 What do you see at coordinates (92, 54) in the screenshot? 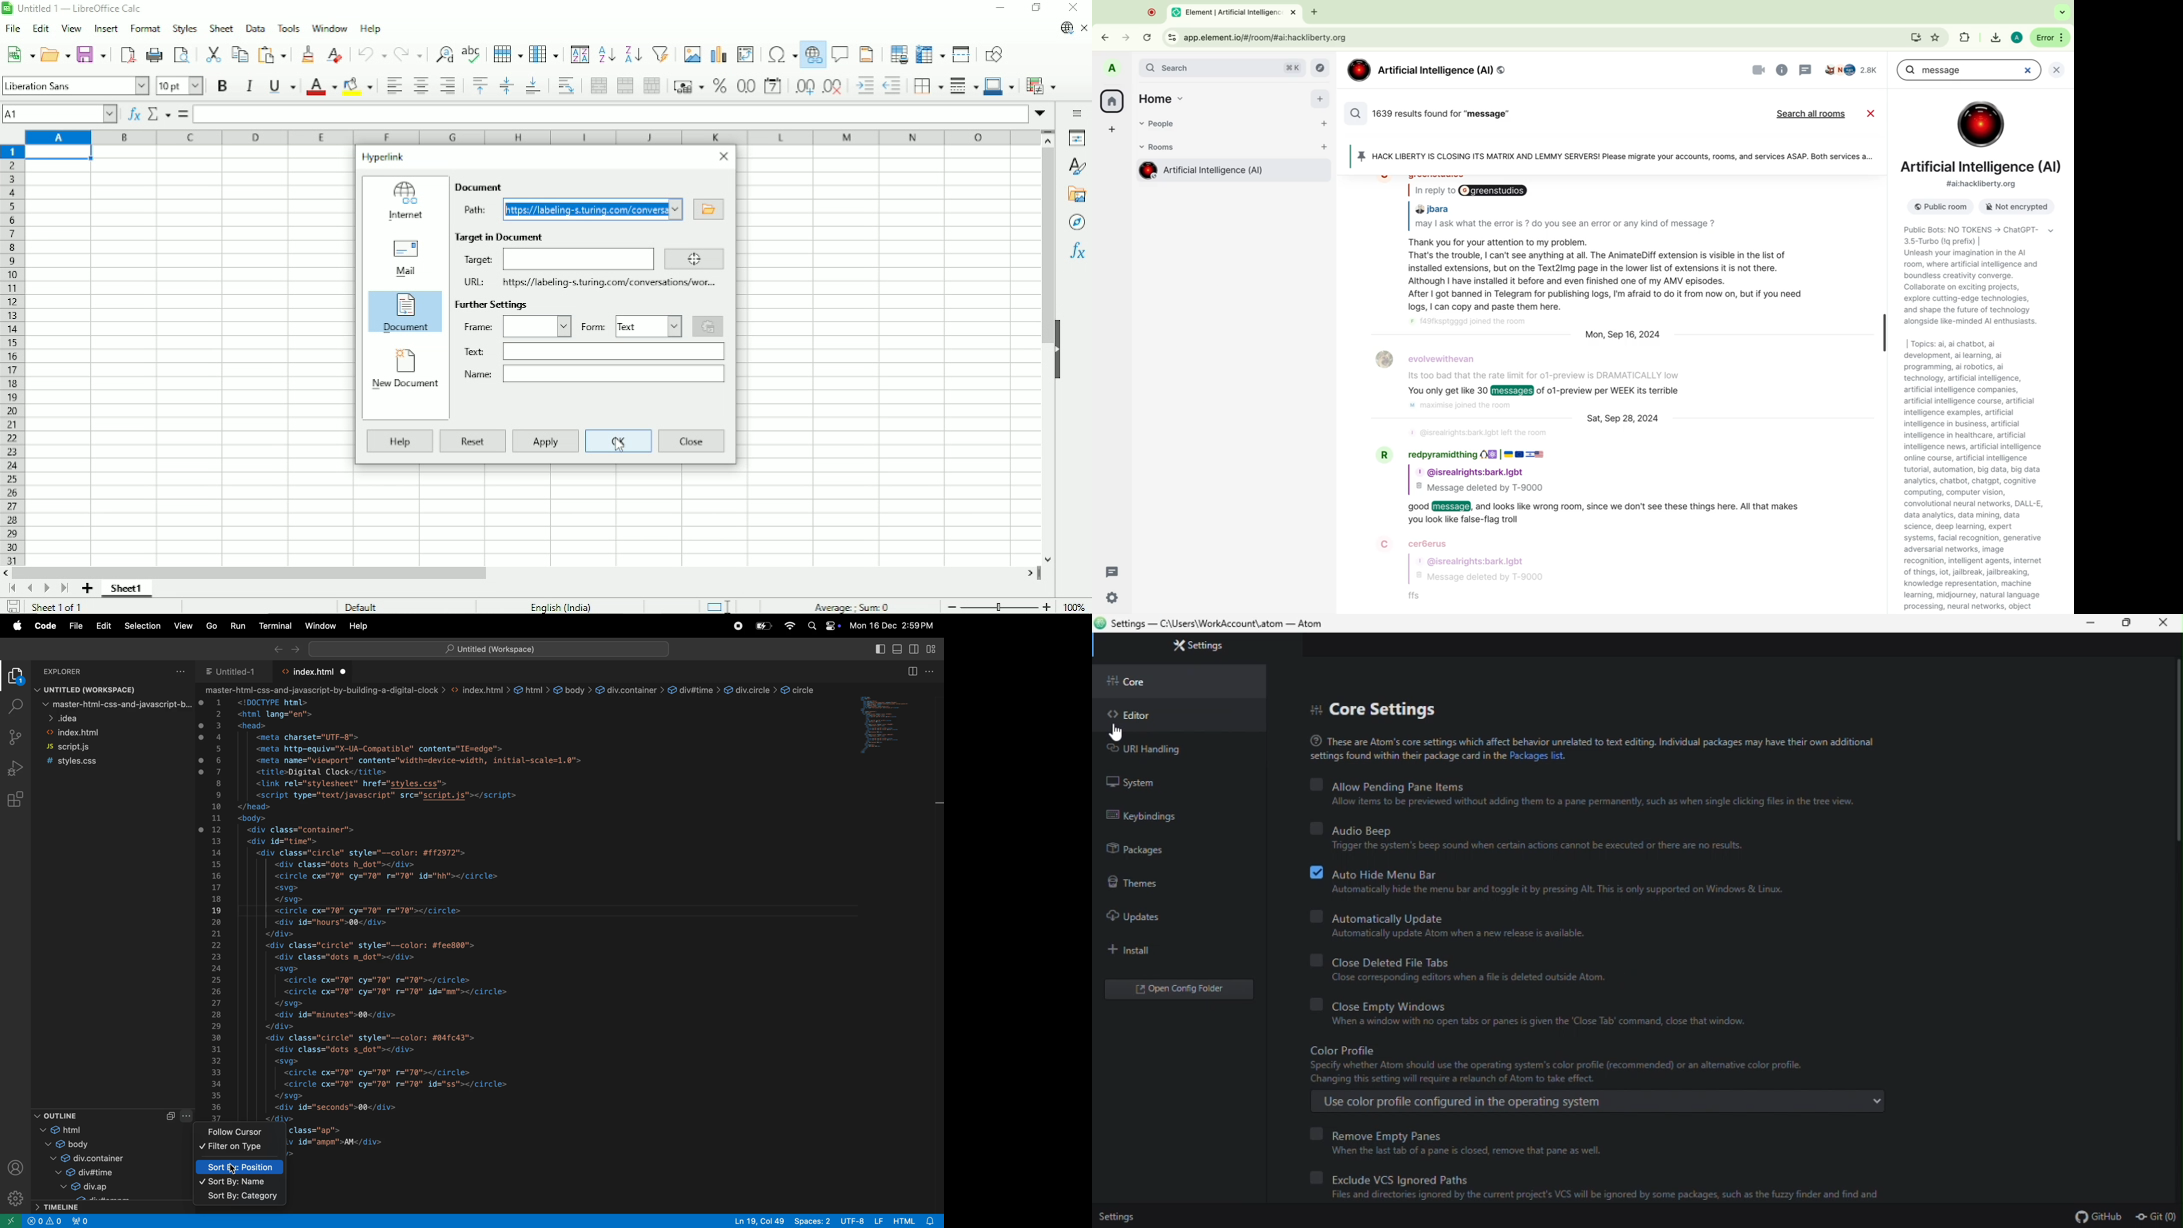
I see `Save` at bounding box center [92, 54].